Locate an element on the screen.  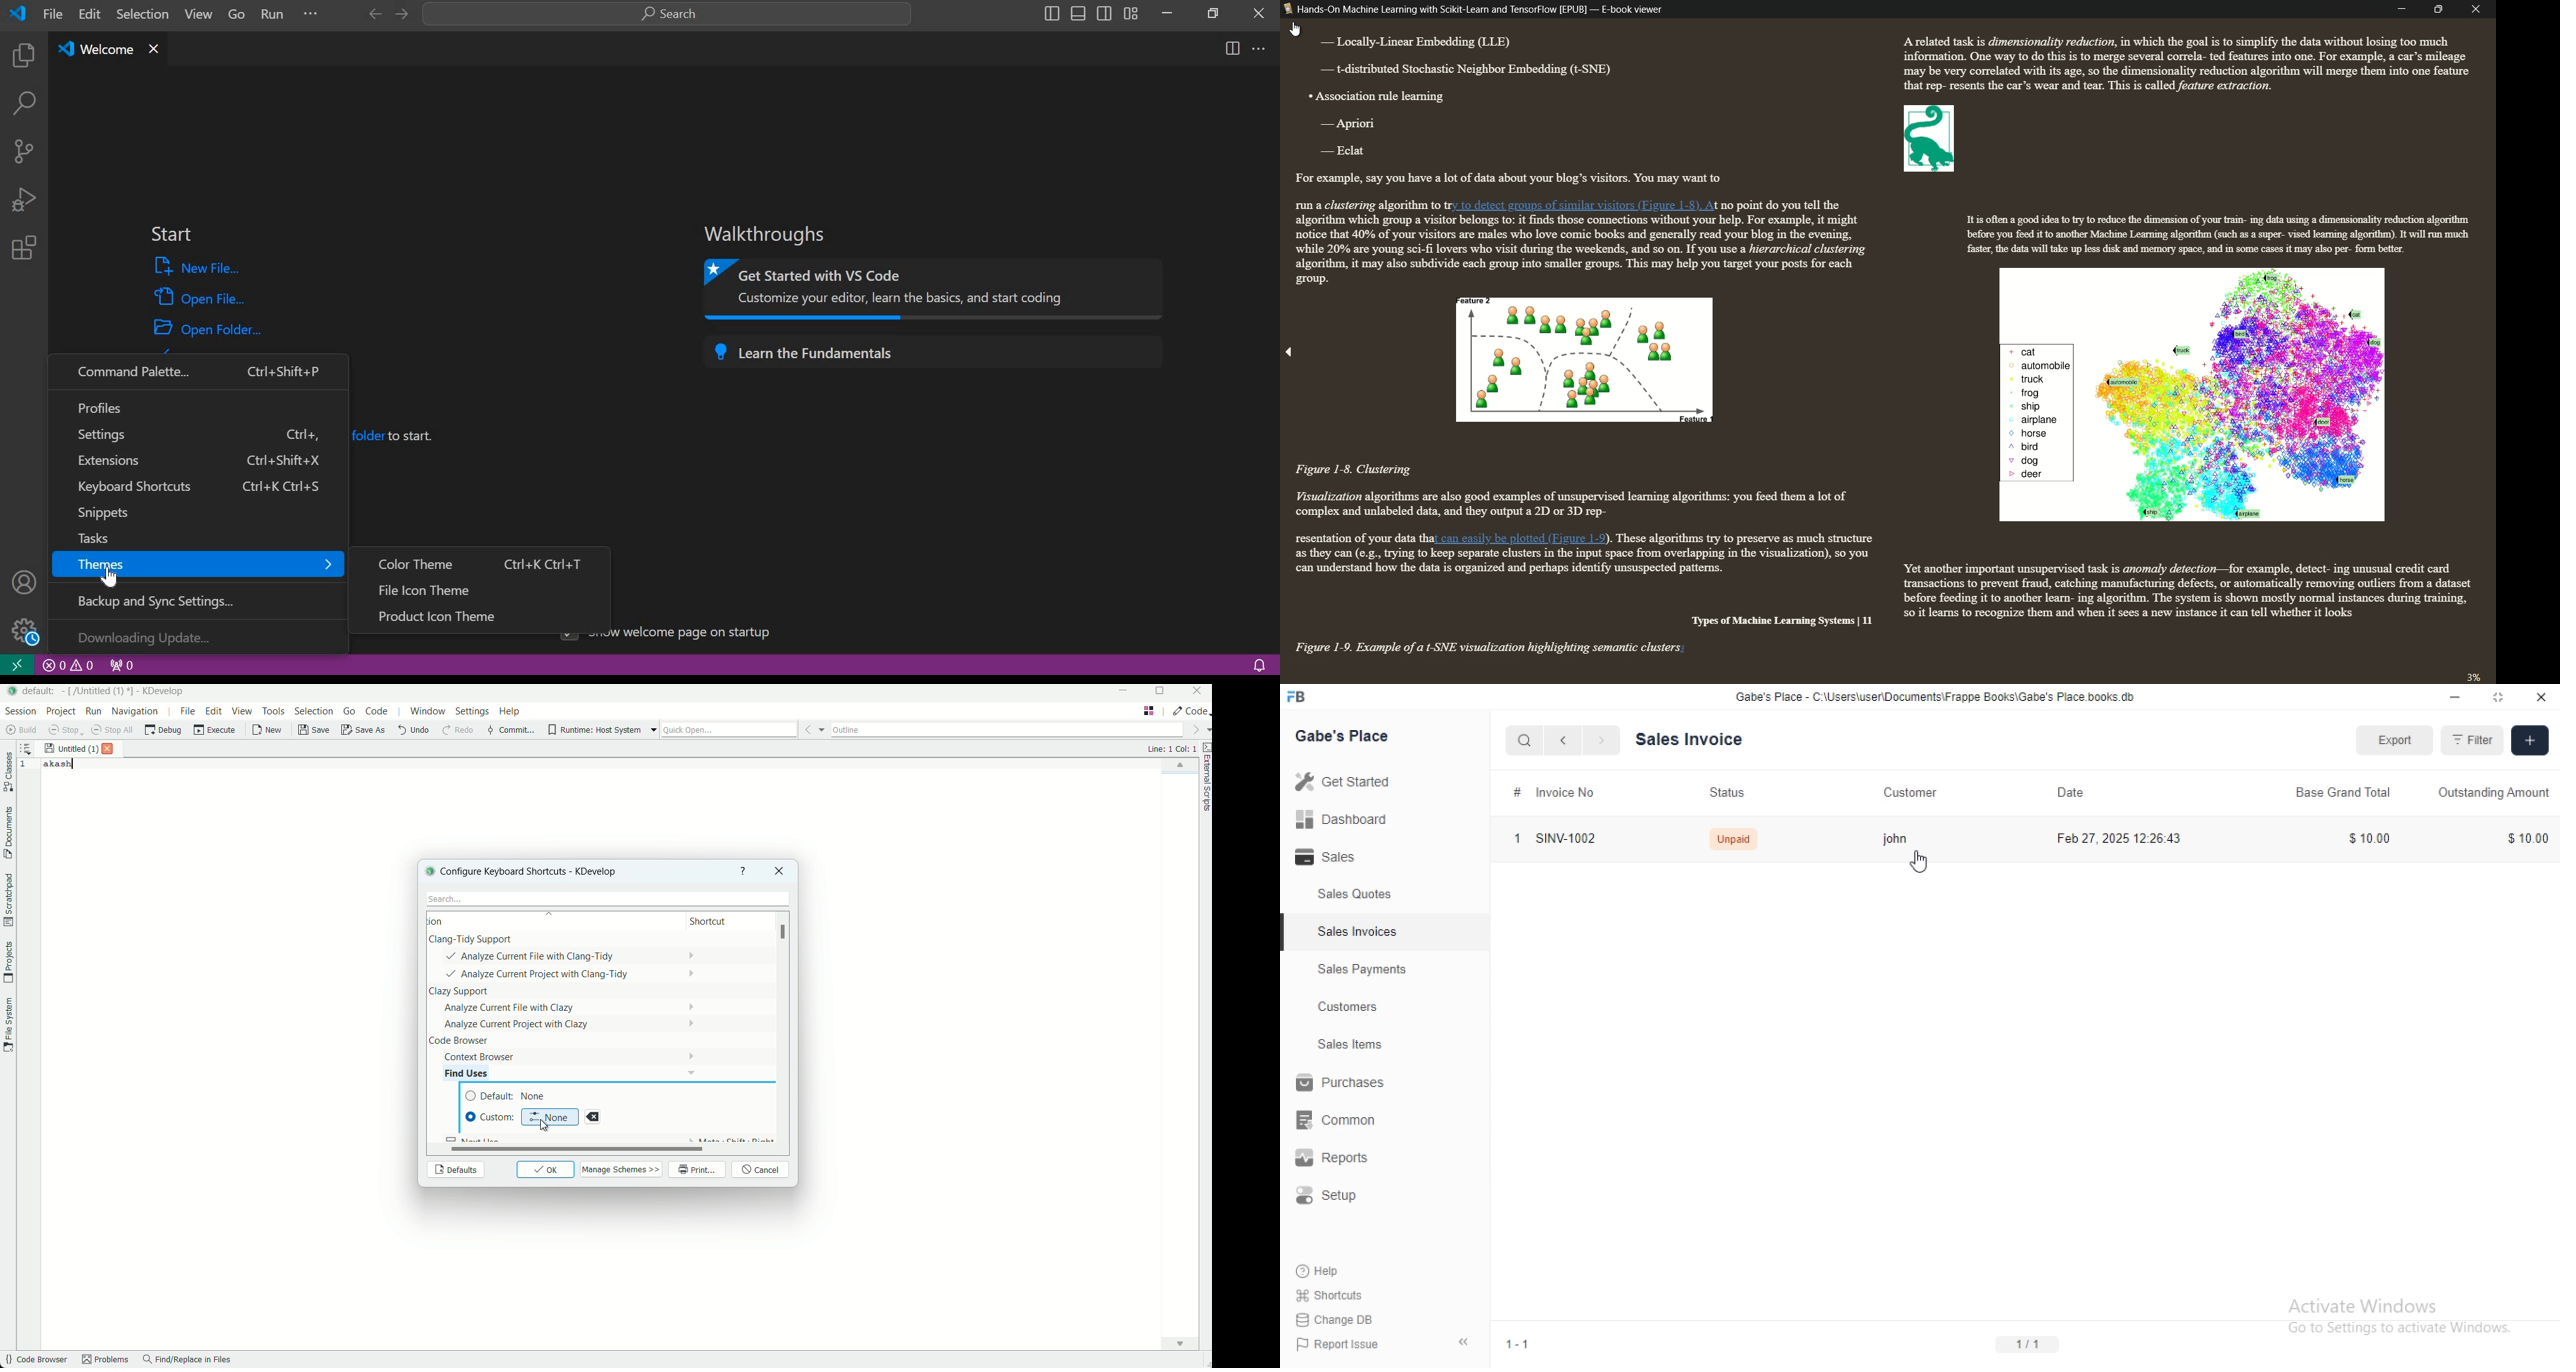
product icon theme is located at coordinates (482, 616).